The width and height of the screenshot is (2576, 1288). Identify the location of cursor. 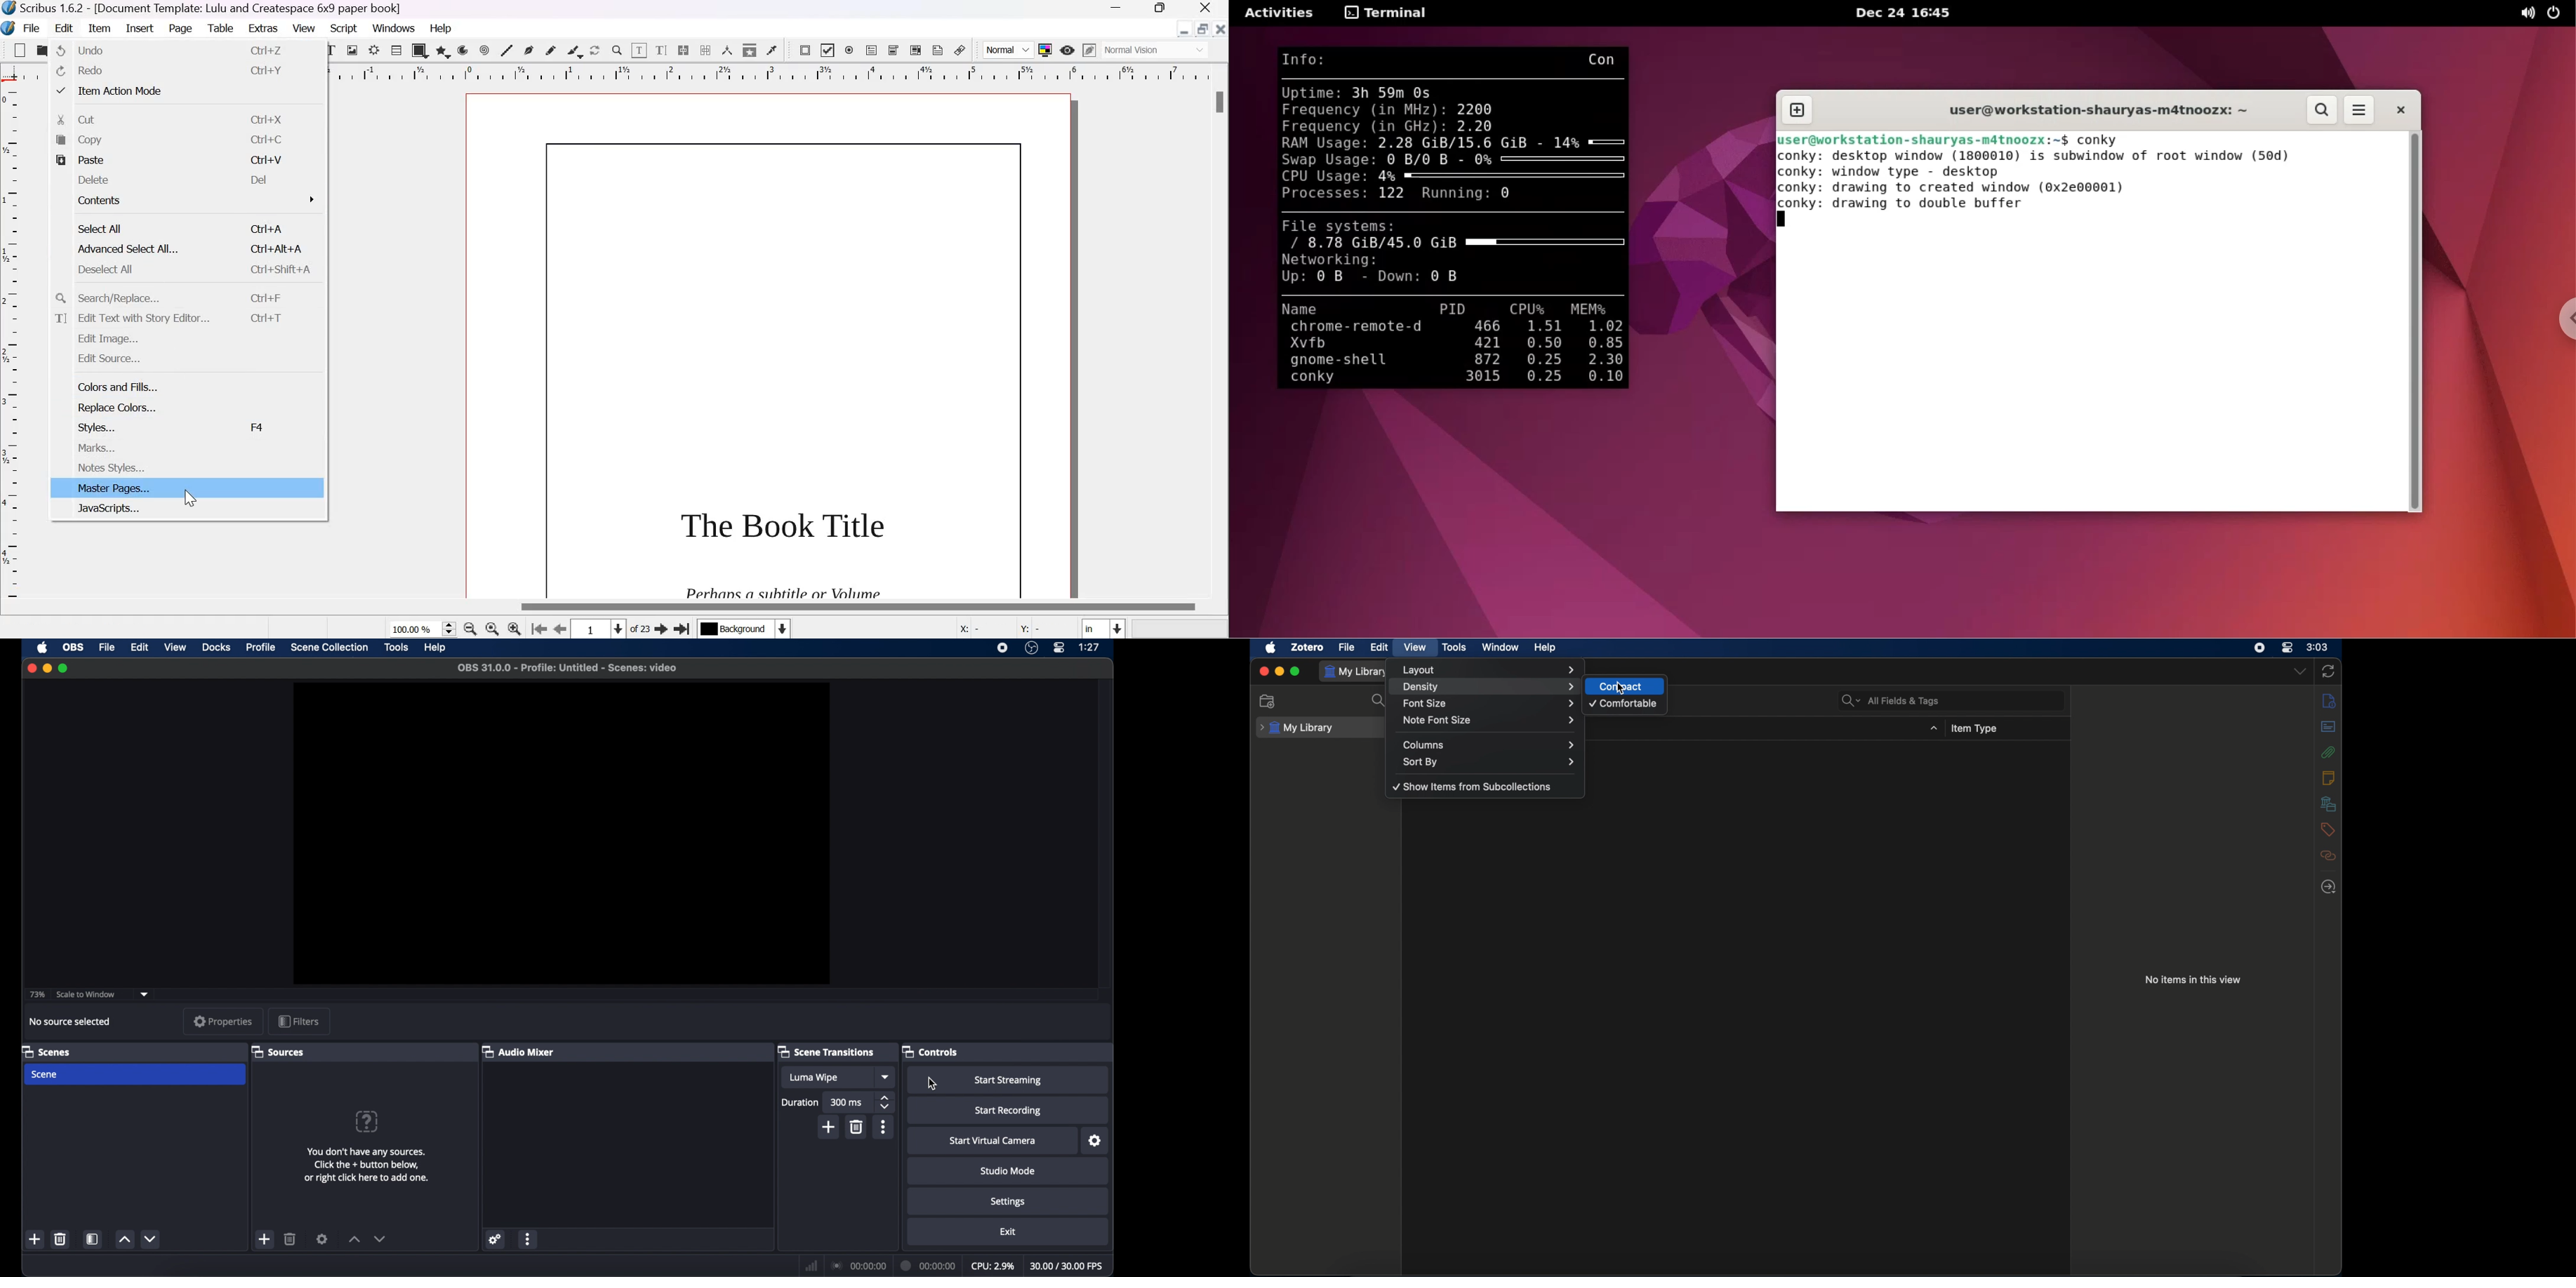
(193, 498).